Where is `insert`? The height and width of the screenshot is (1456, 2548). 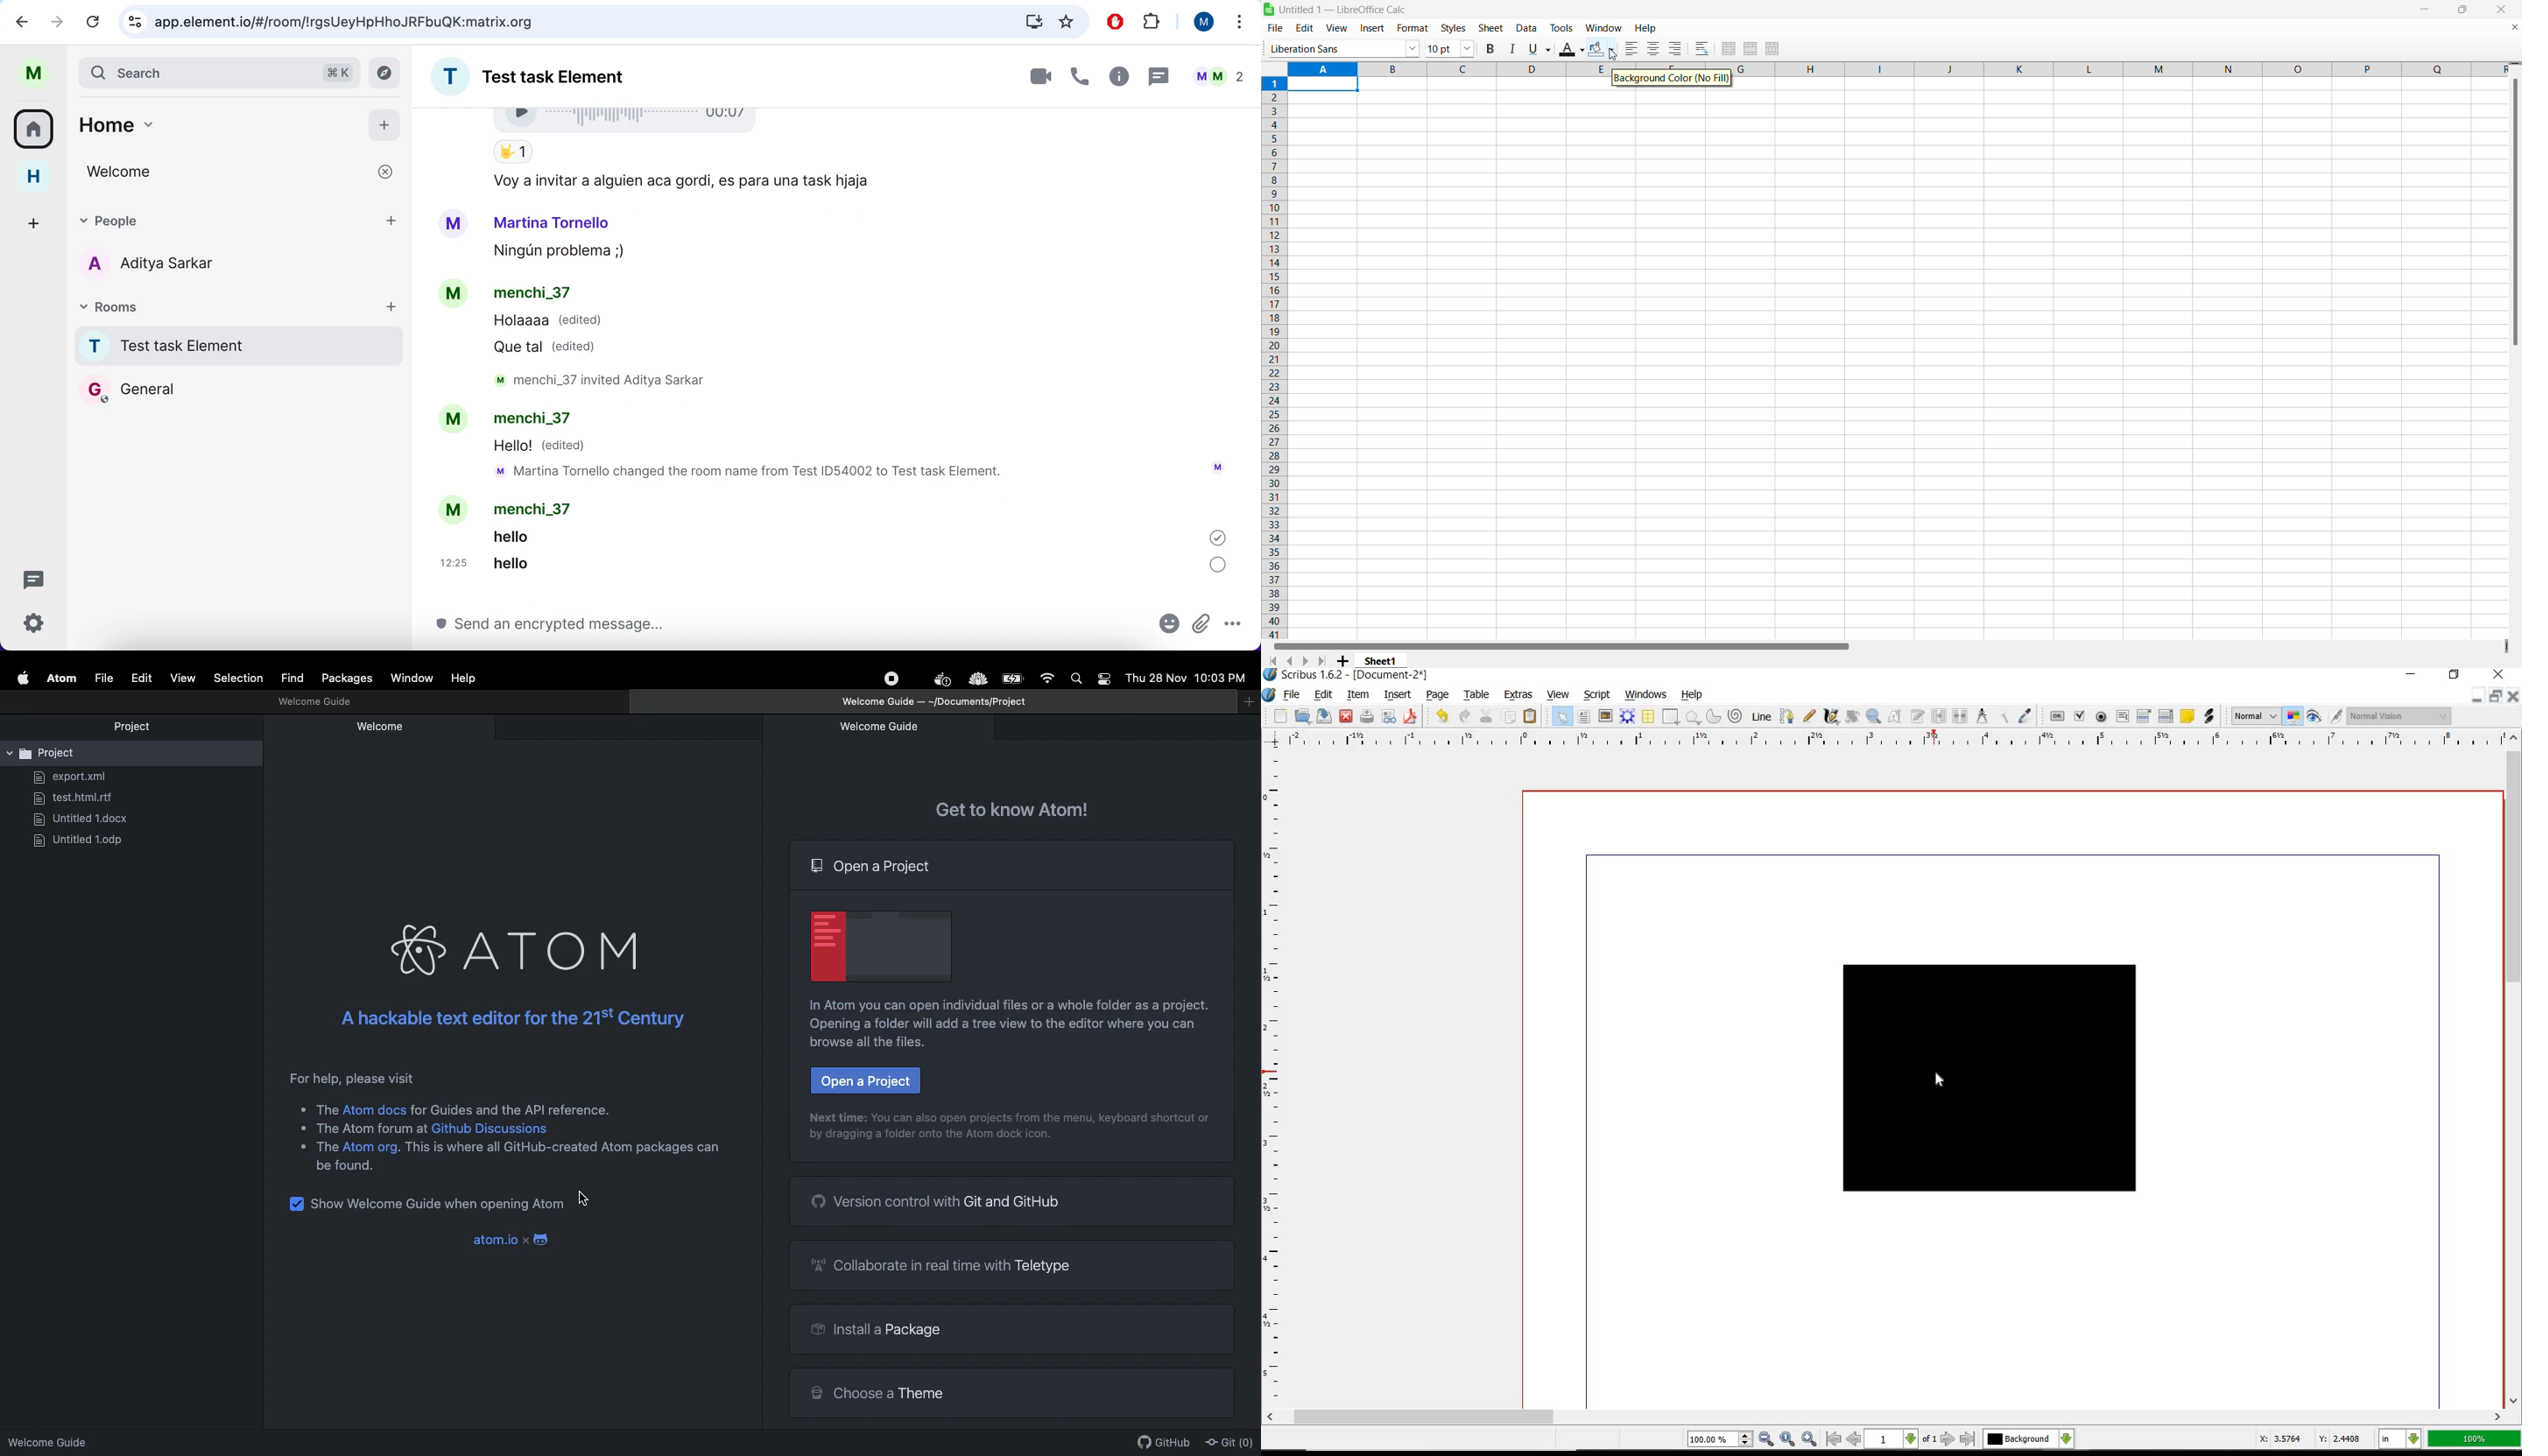 insert is located at coordinates (1400, 694).